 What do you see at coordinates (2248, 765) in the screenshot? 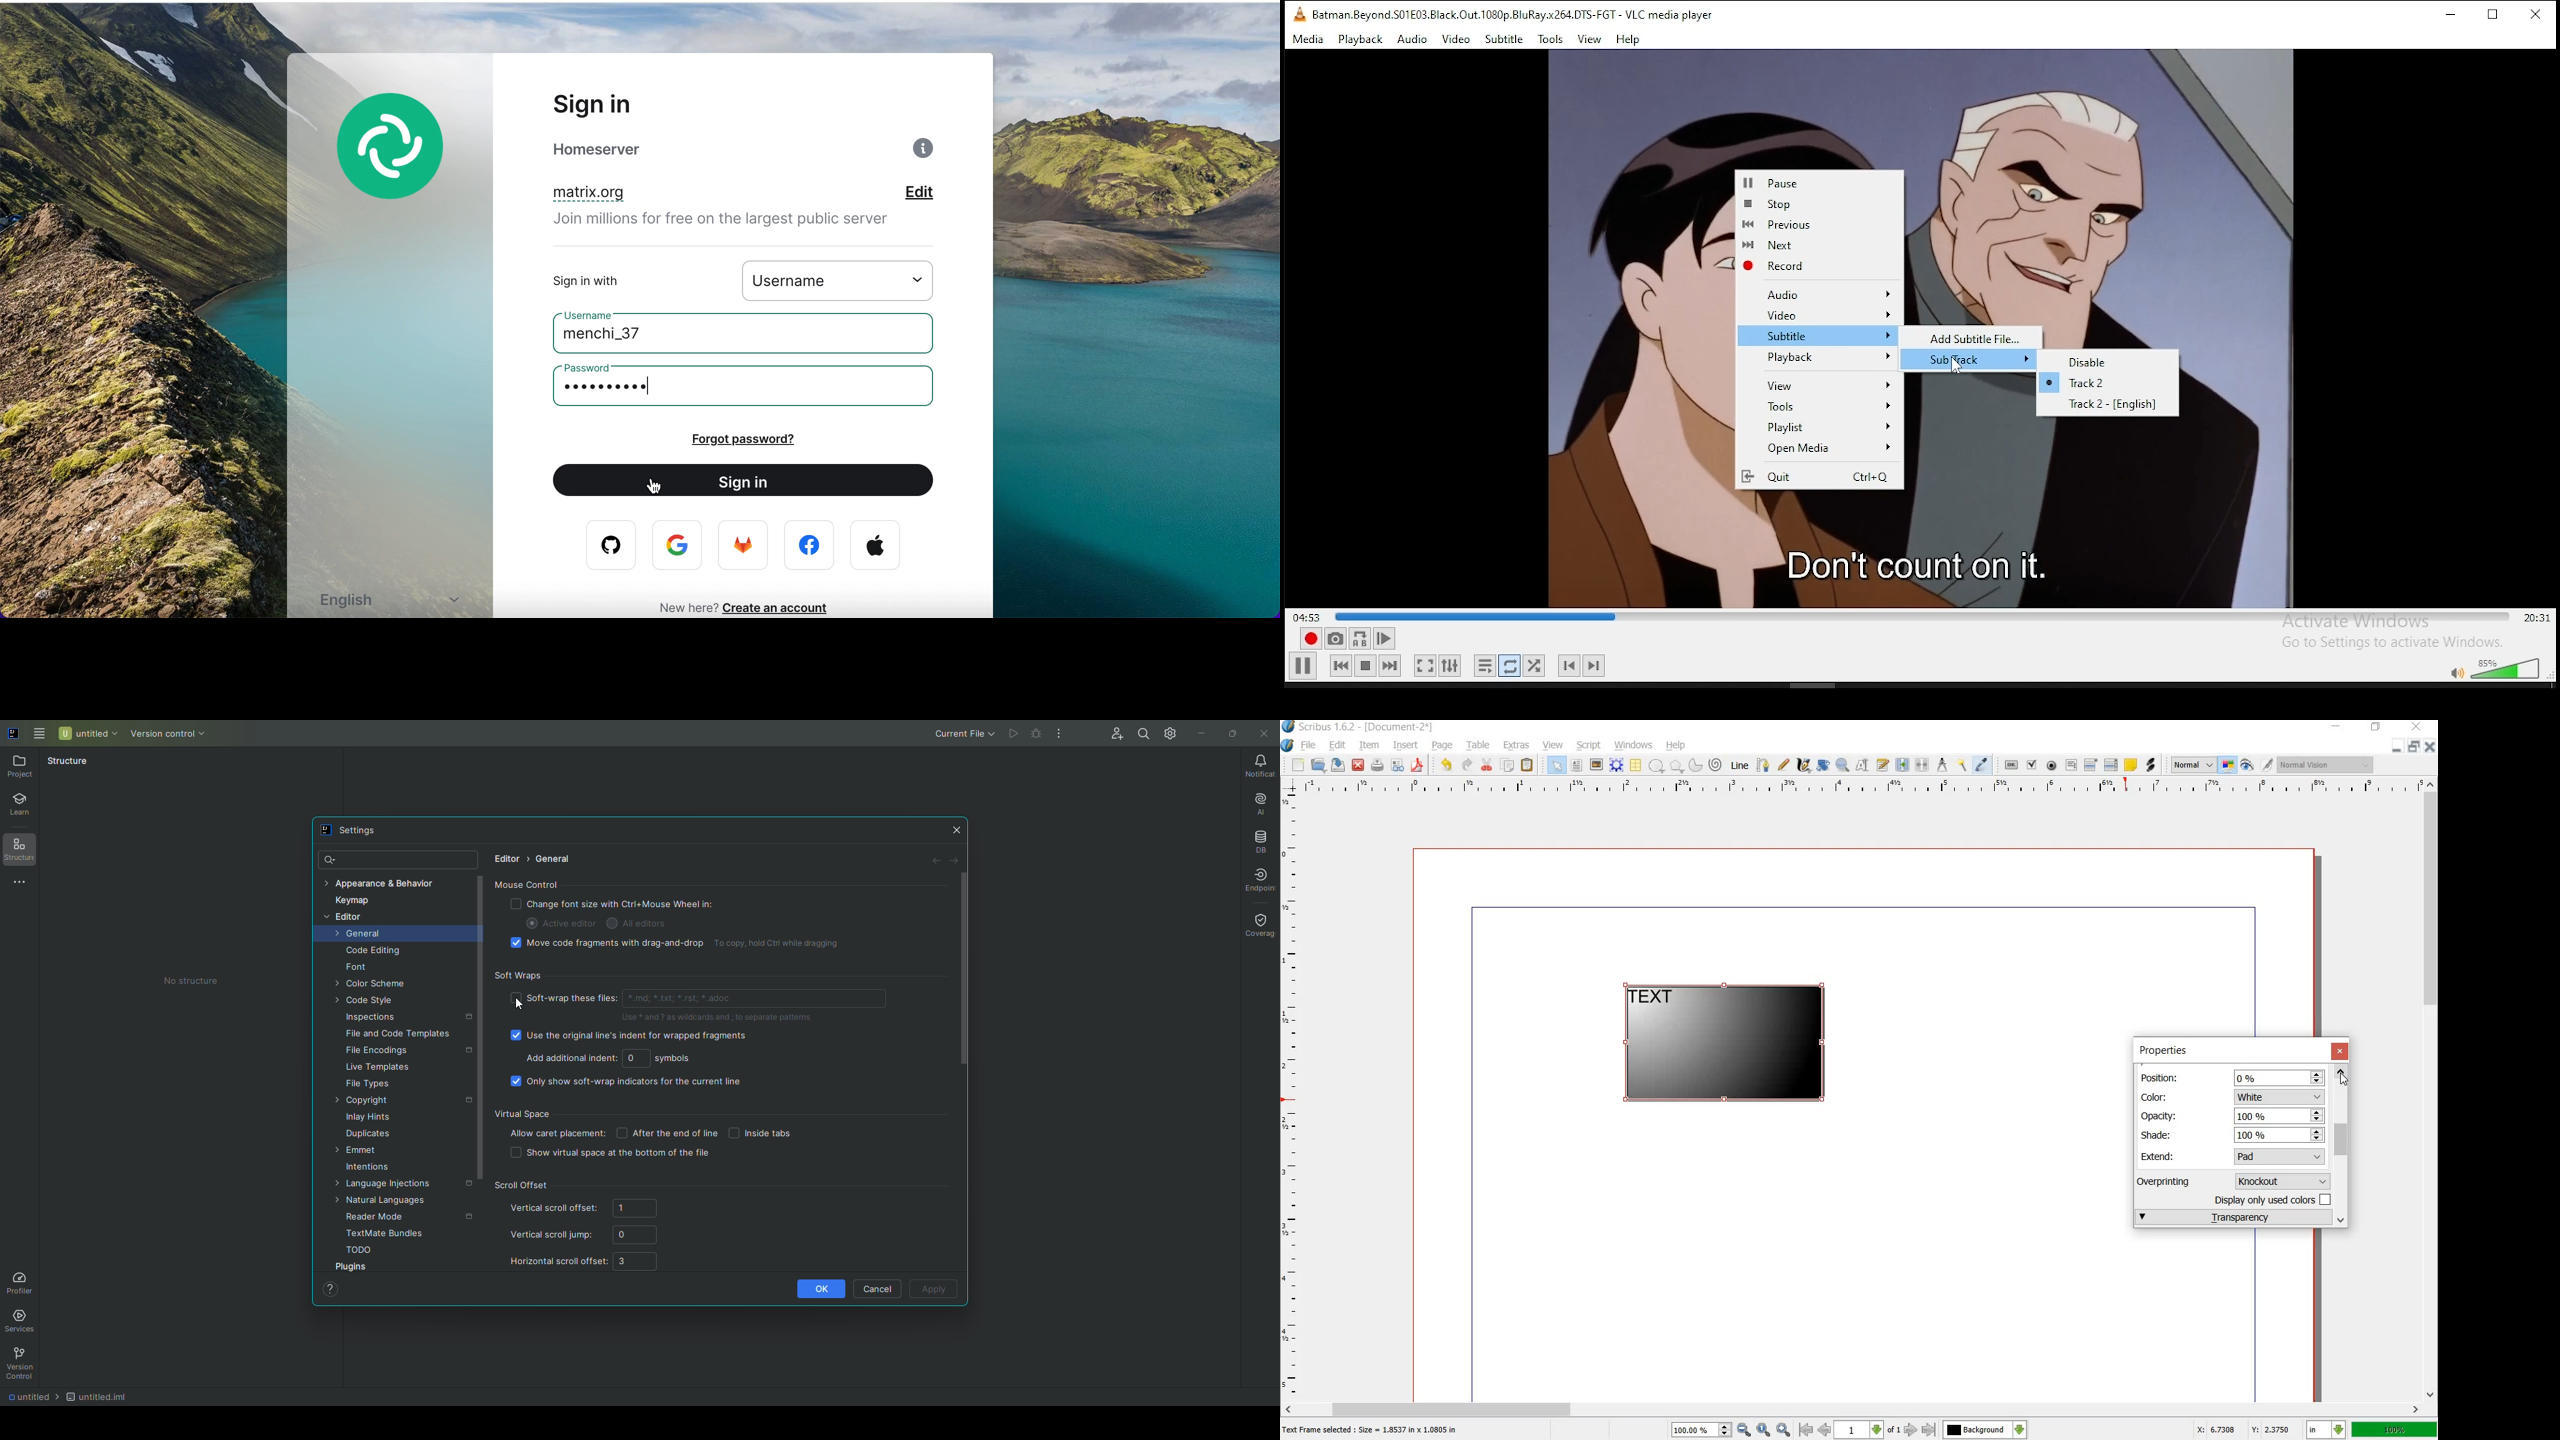
I see `preview mode` at bounding box center [2248, 765].